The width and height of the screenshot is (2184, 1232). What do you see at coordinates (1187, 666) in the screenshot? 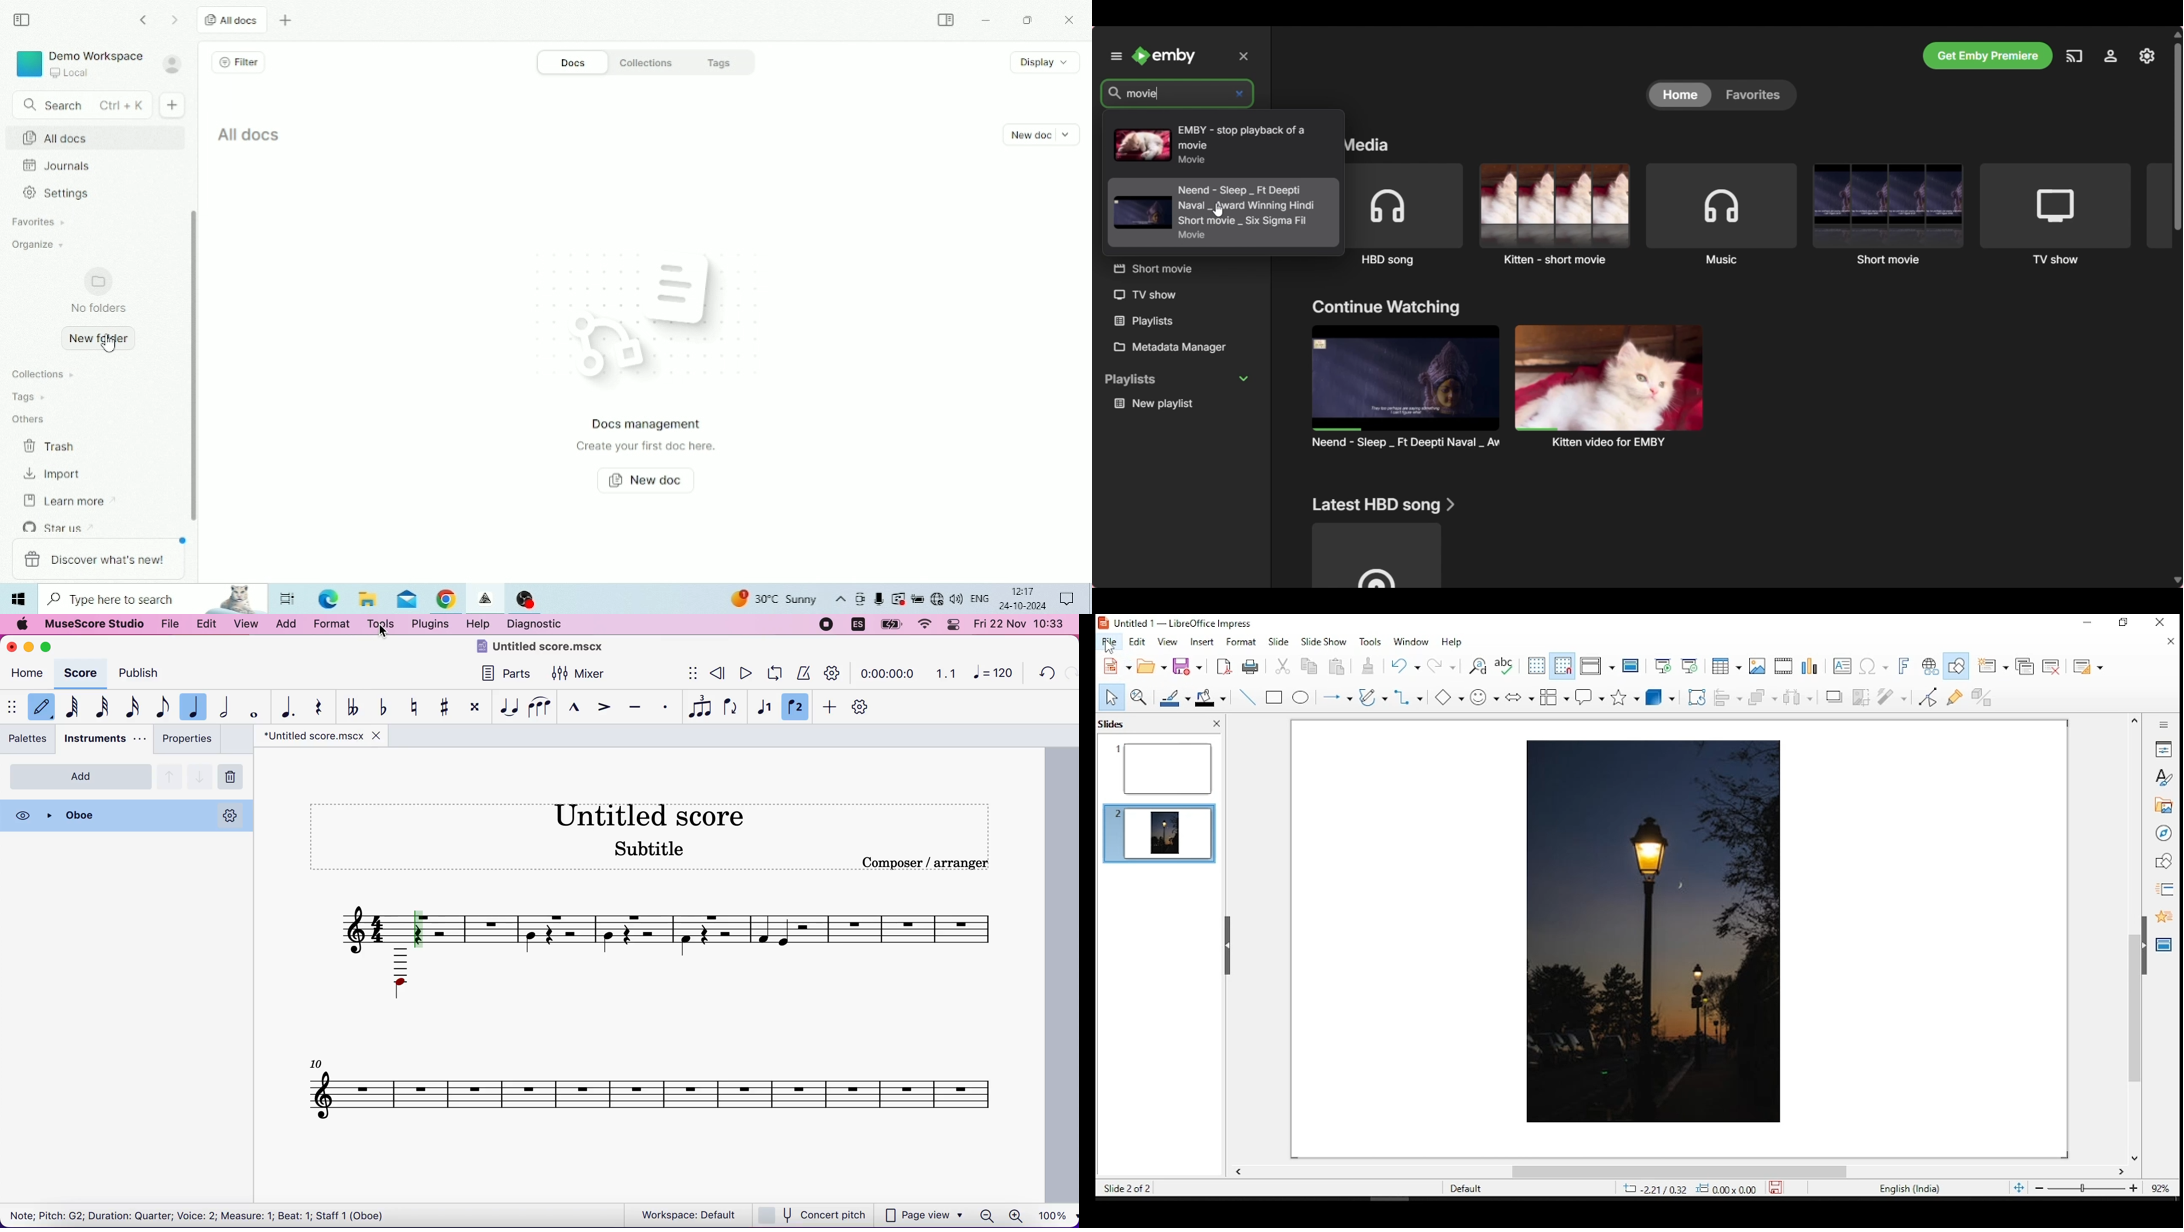
I see `save` at bounding box center [1187, 666].